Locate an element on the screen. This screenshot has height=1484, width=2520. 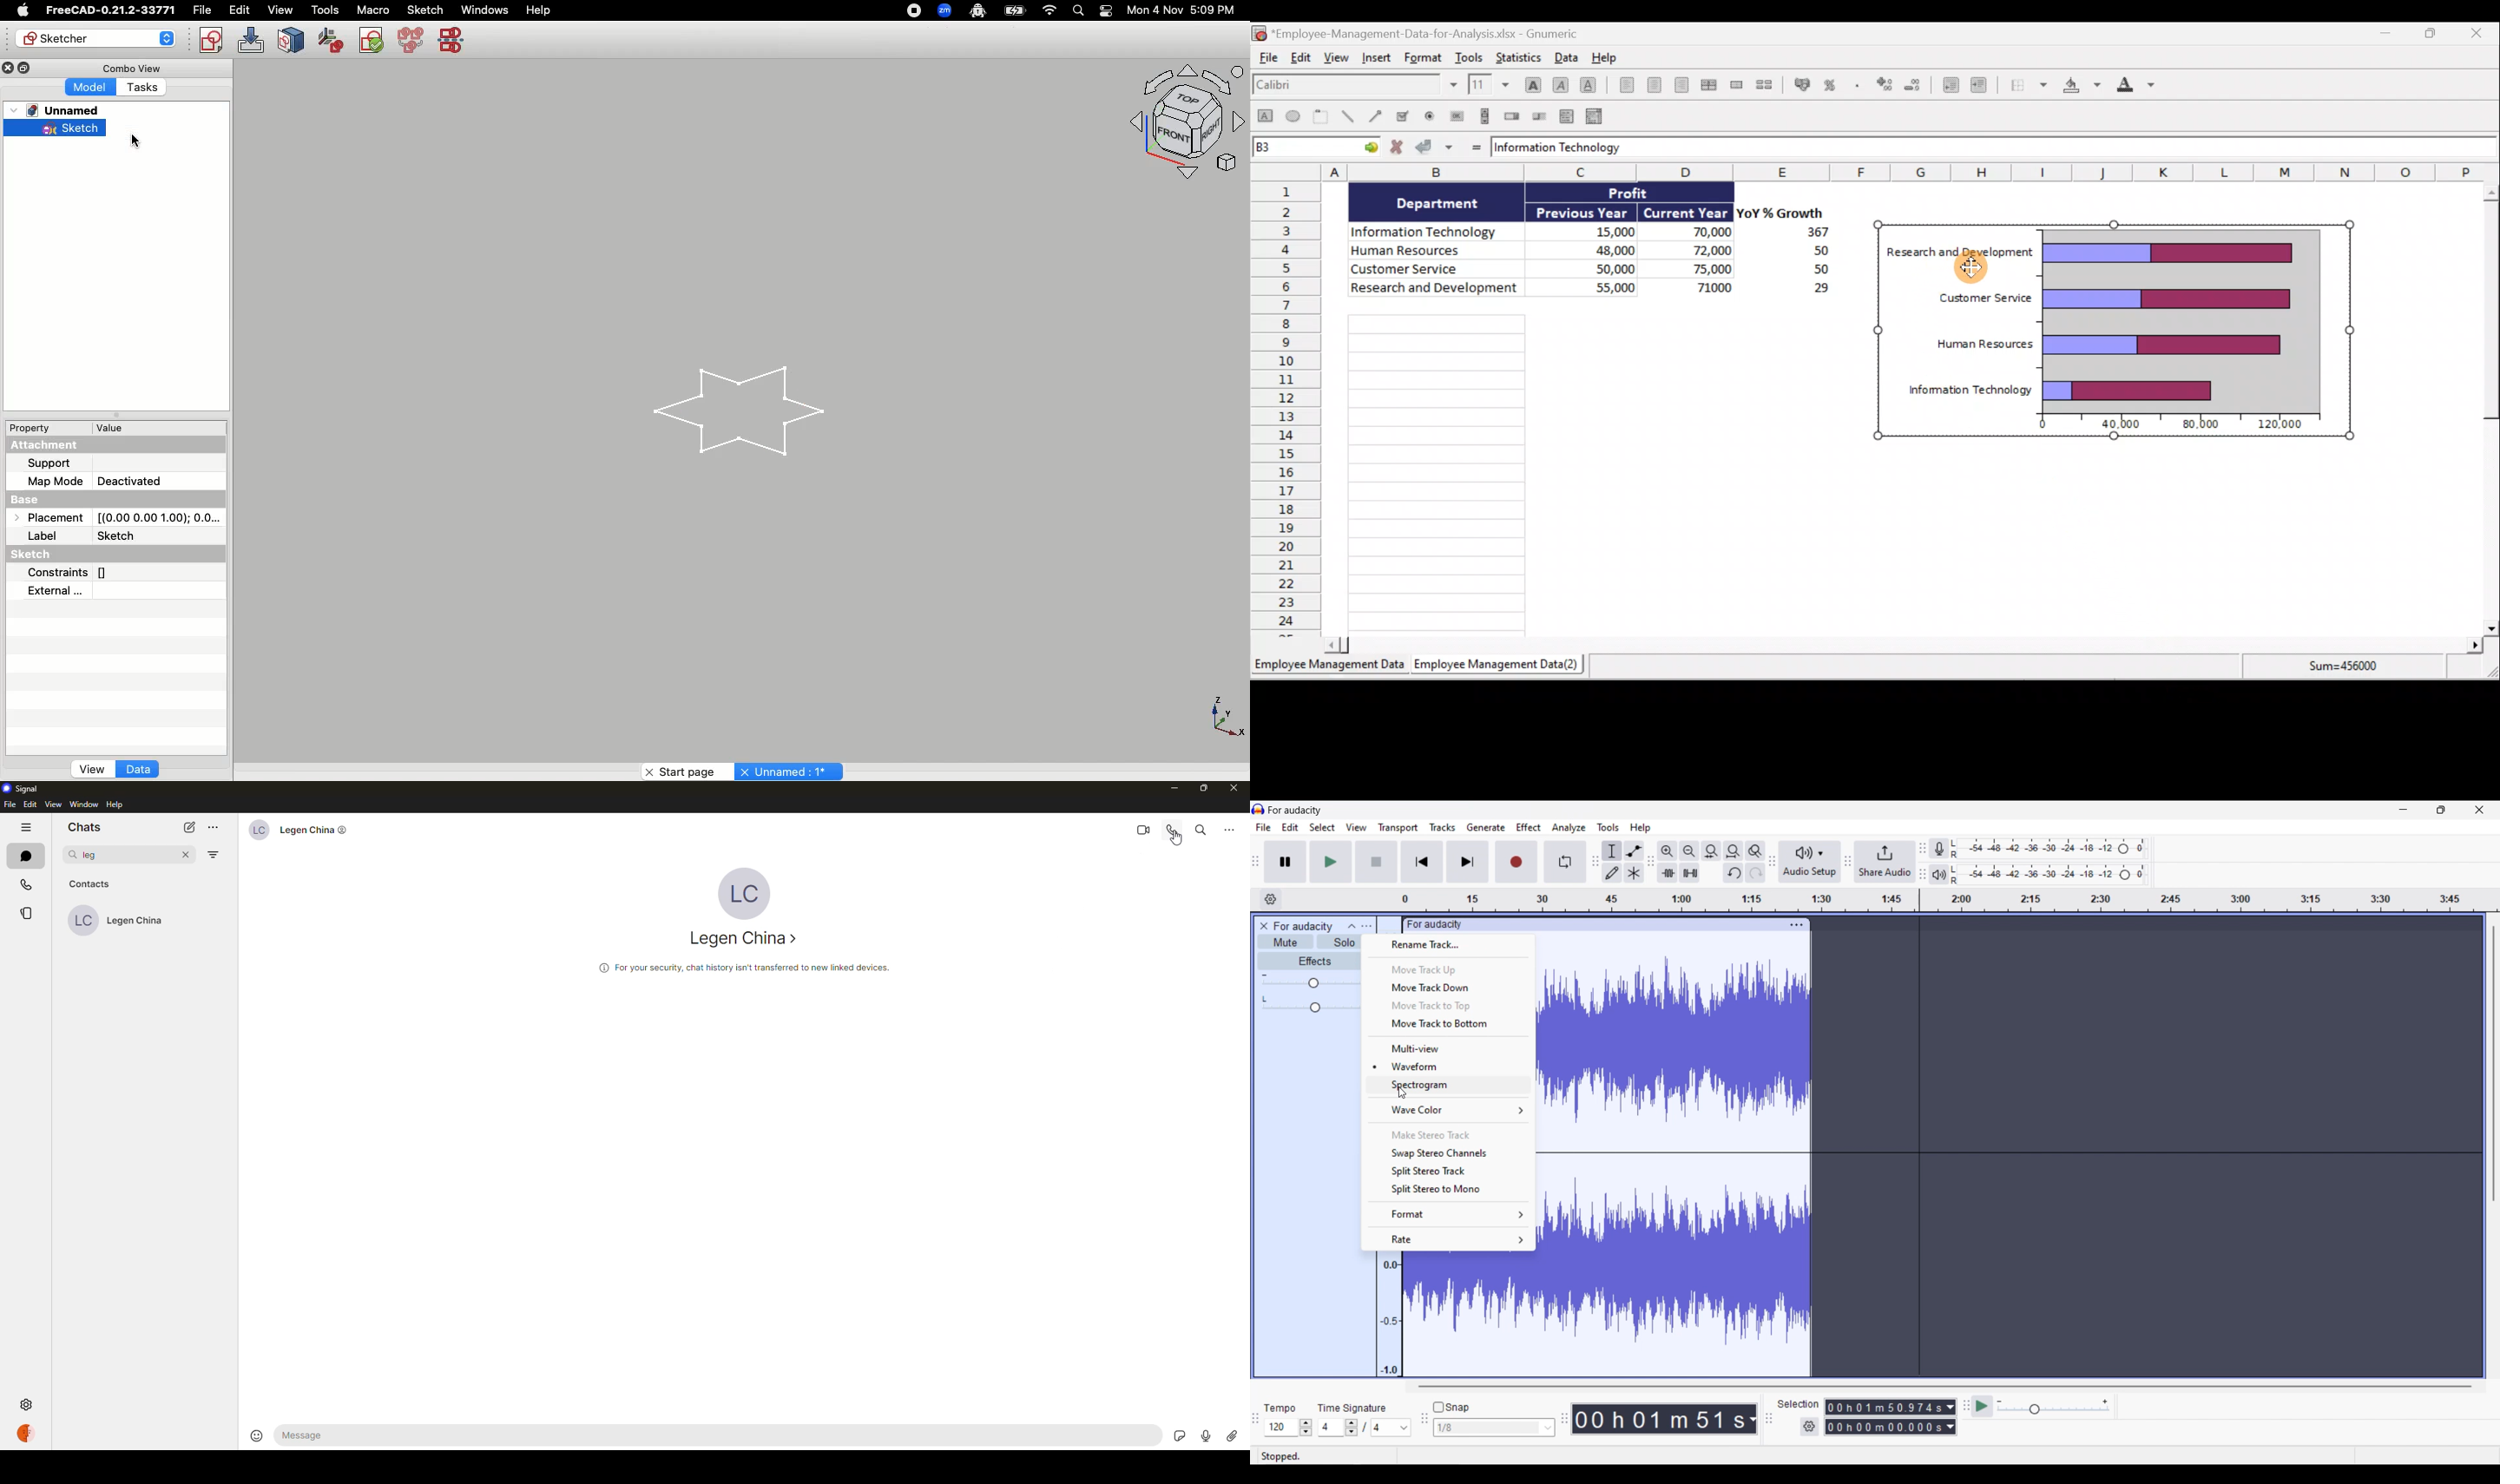
Waveform current selection is located at coordinates (1447, 1066).